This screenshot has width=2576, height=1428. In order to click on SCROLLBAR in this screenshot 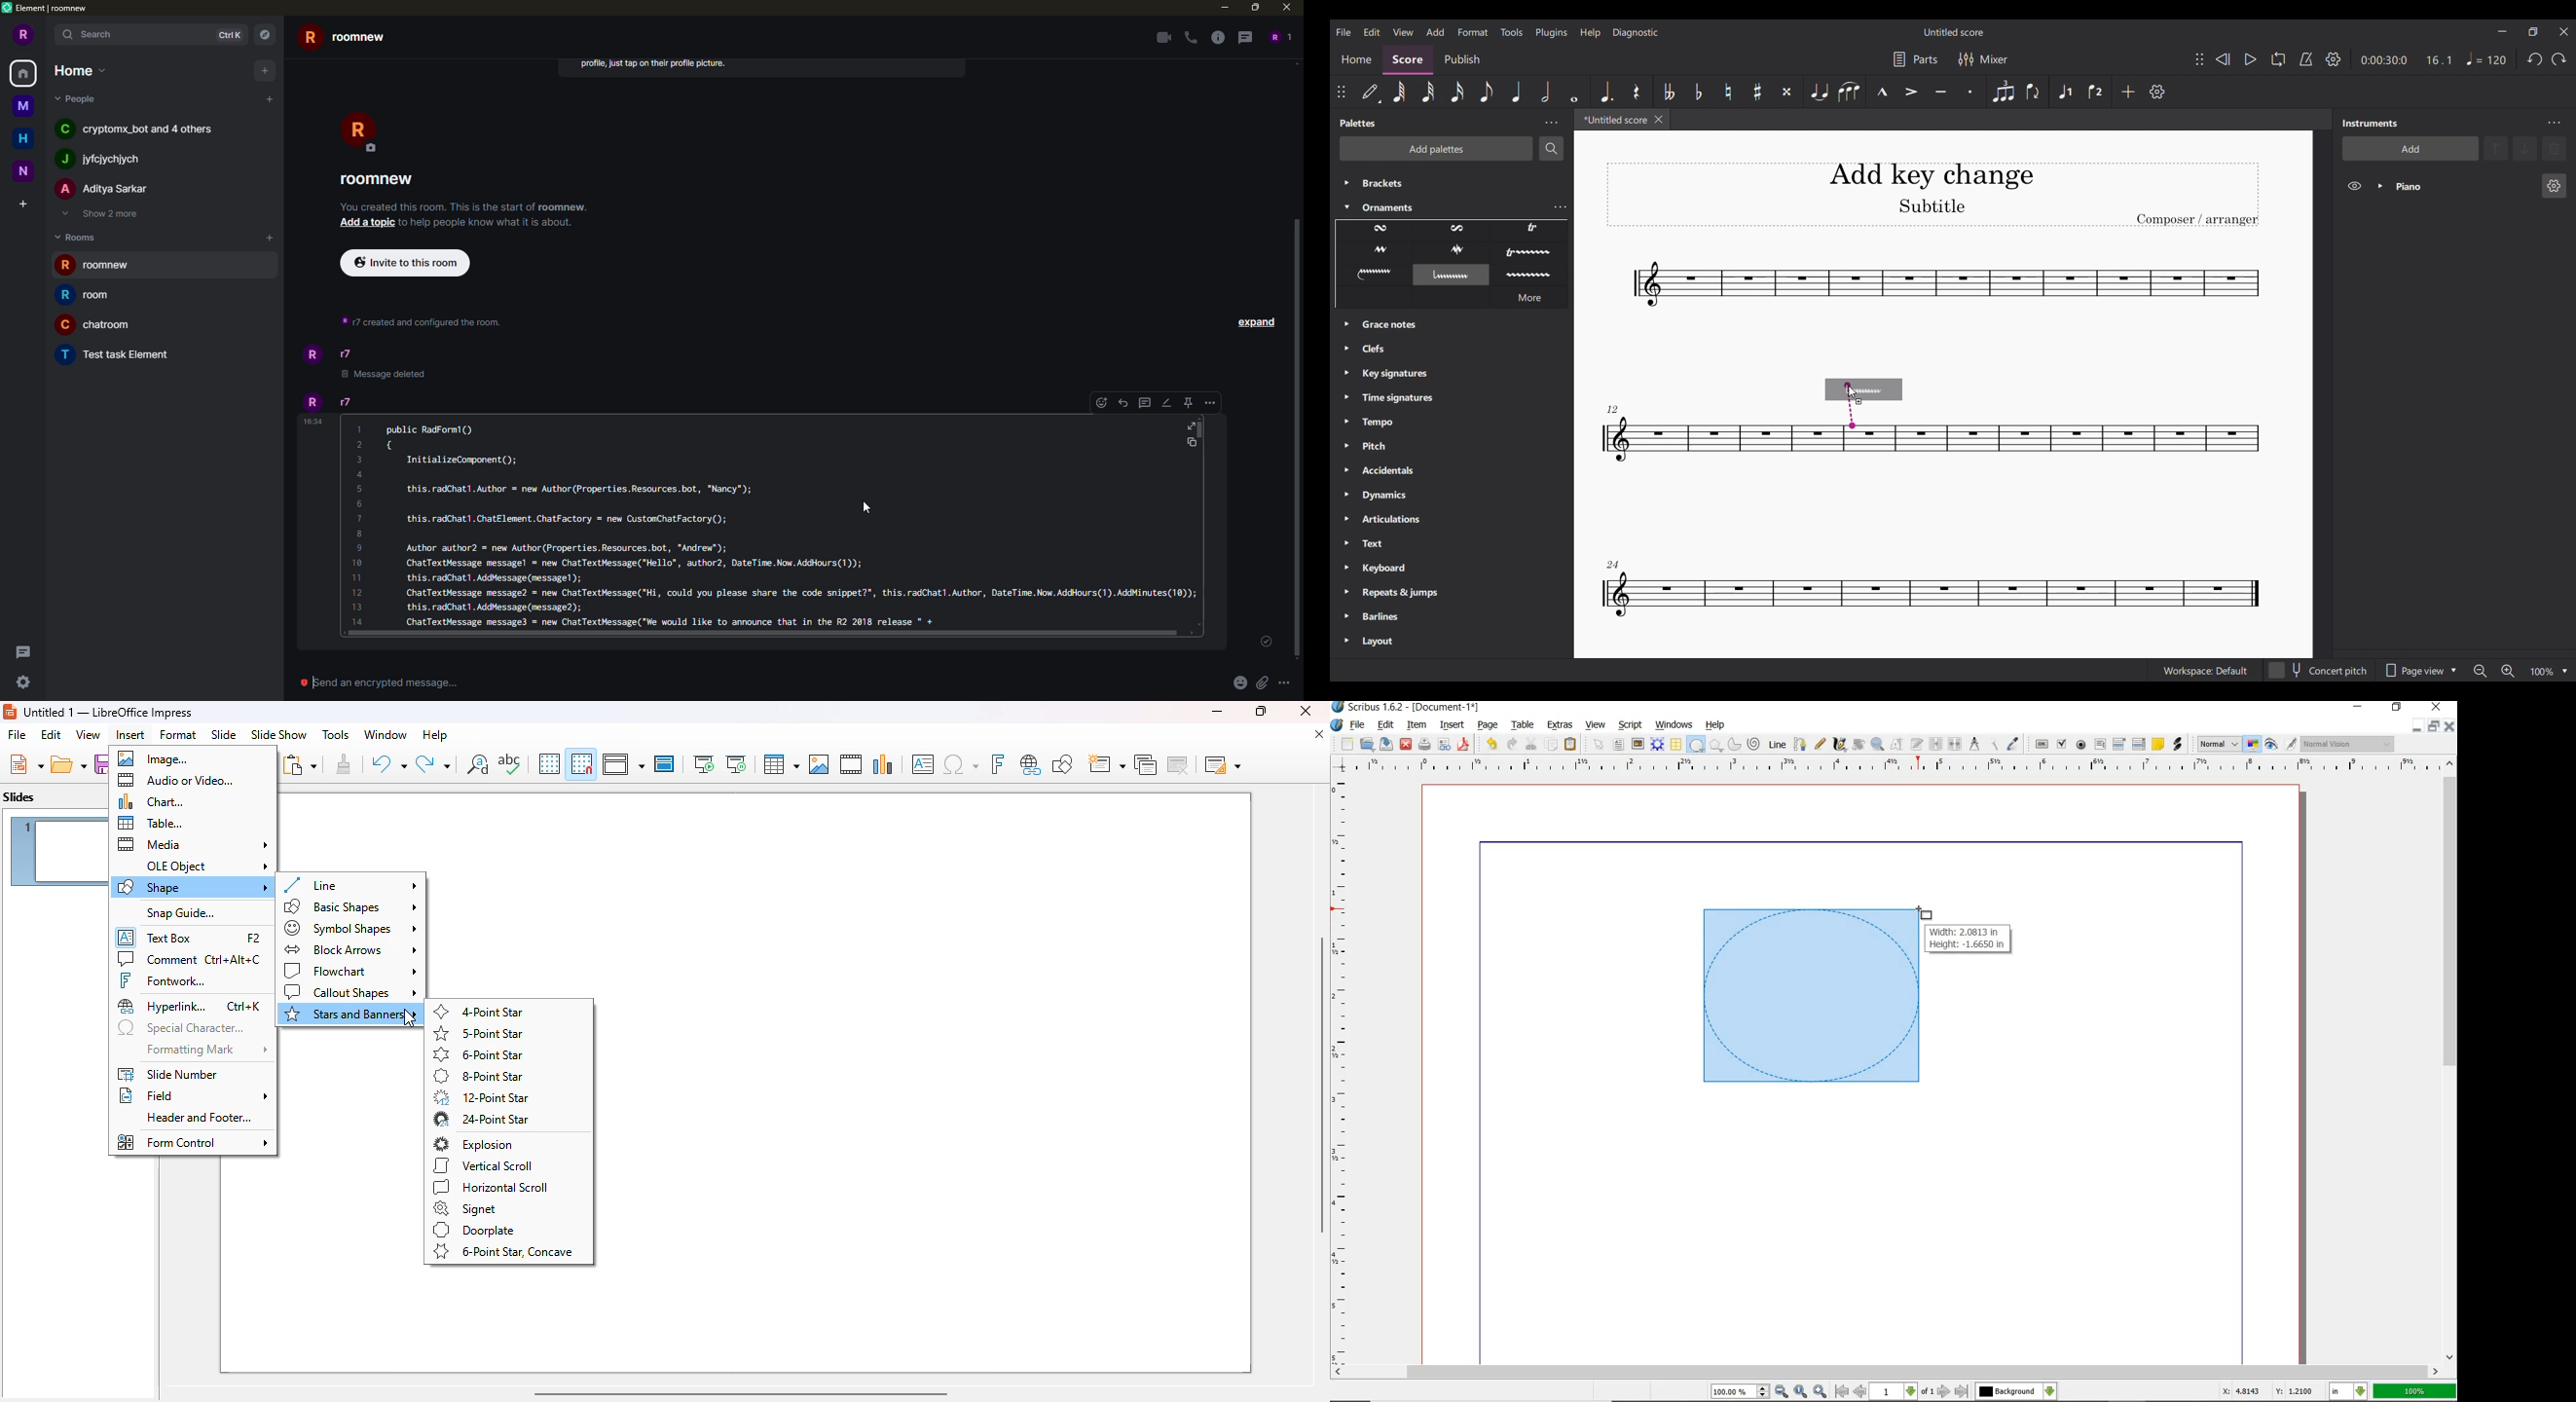, I will do `click(2451, 1058)`.